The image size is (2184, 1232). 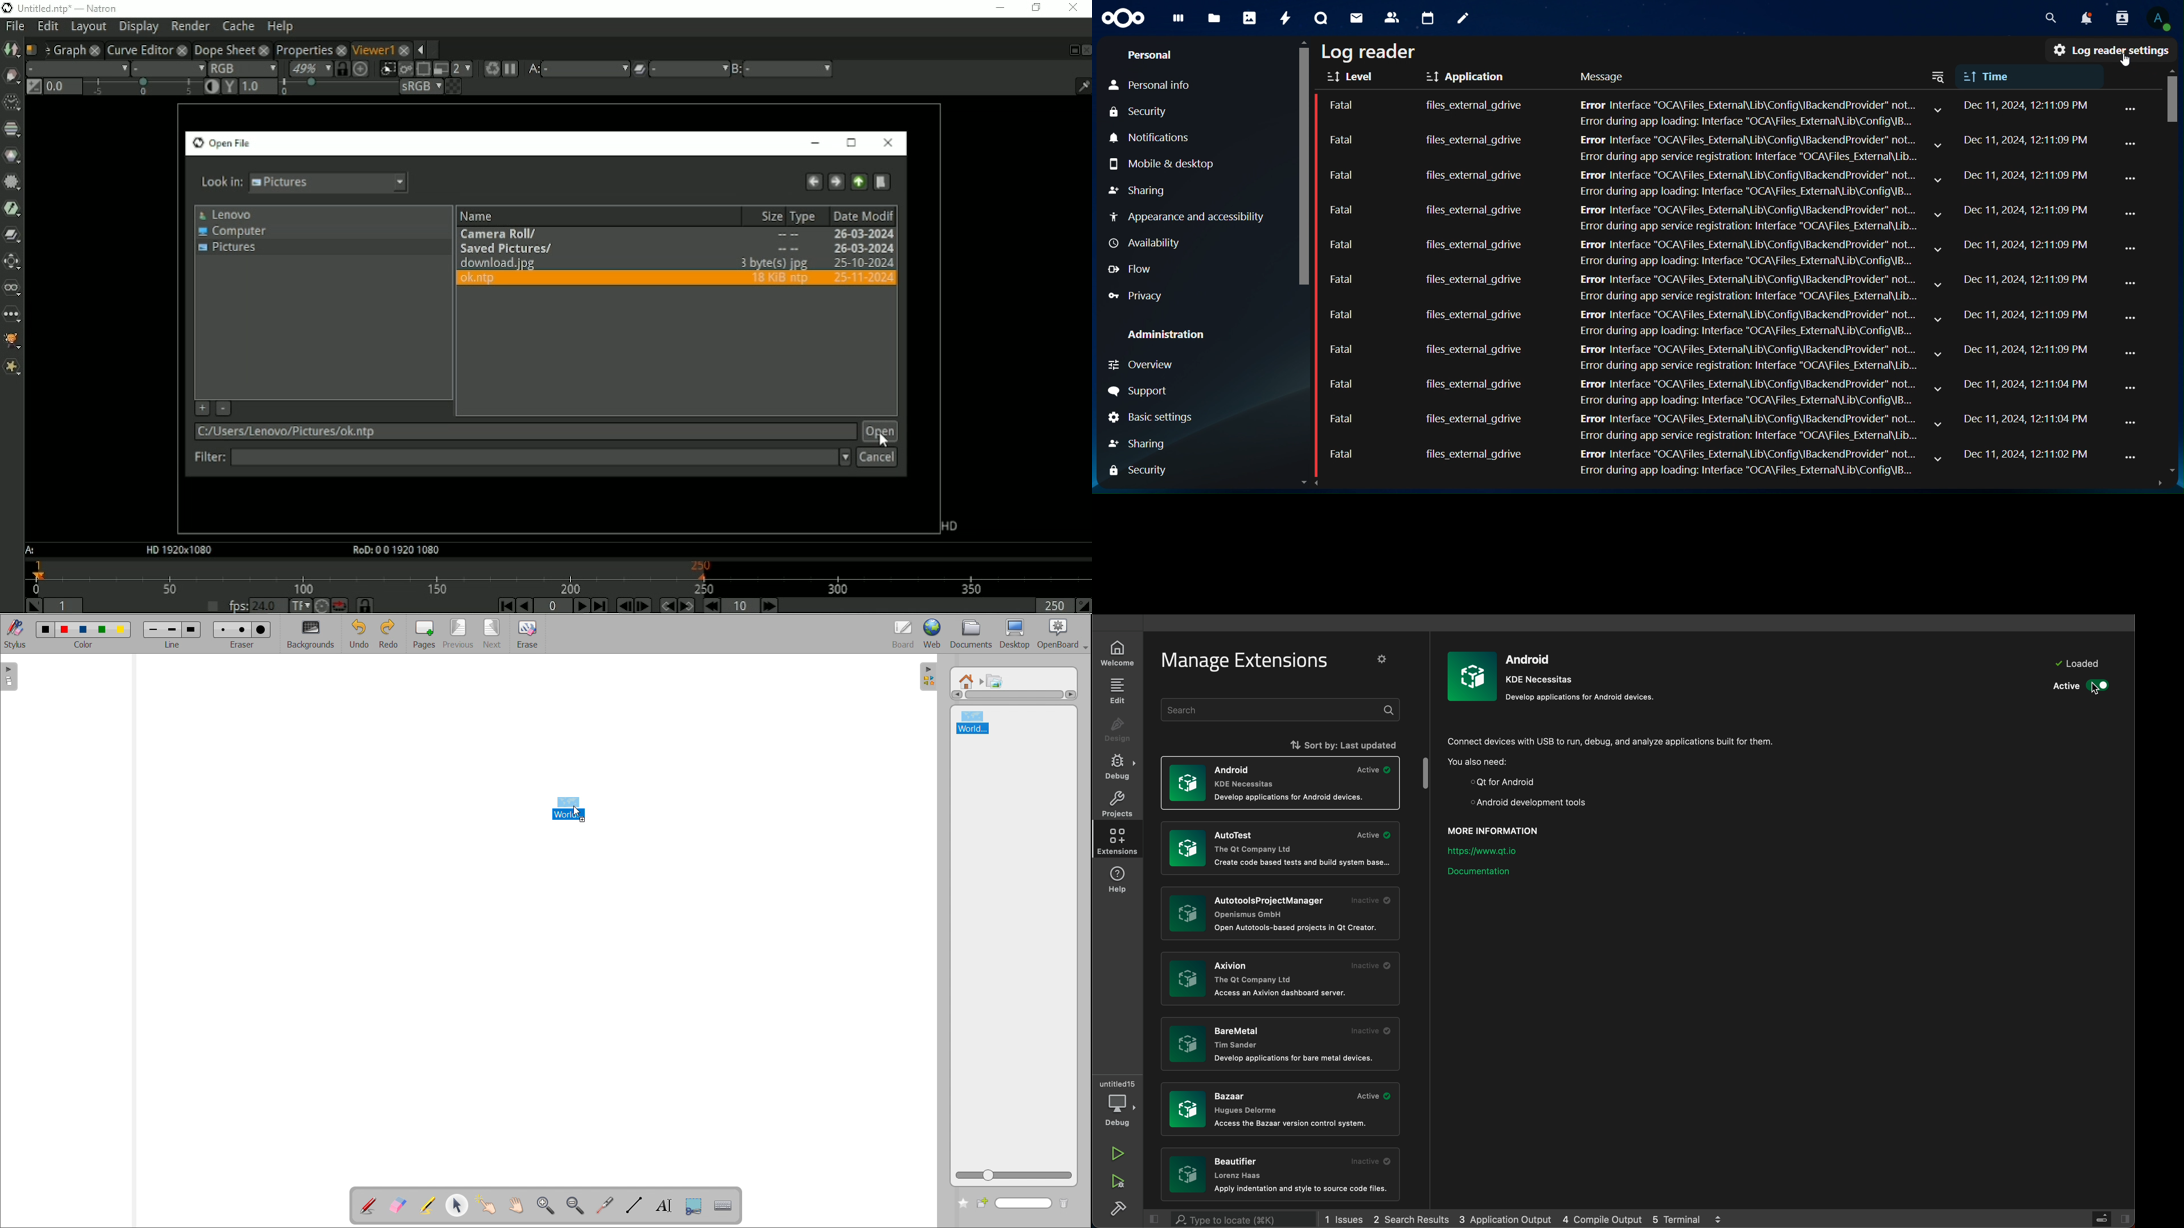 What do you see at coordinates (32, 86) in the screenshot?
I see `Switch between "neutral" 1.0 gain f-stop and the previous setting` at bounding box center [32, 86].